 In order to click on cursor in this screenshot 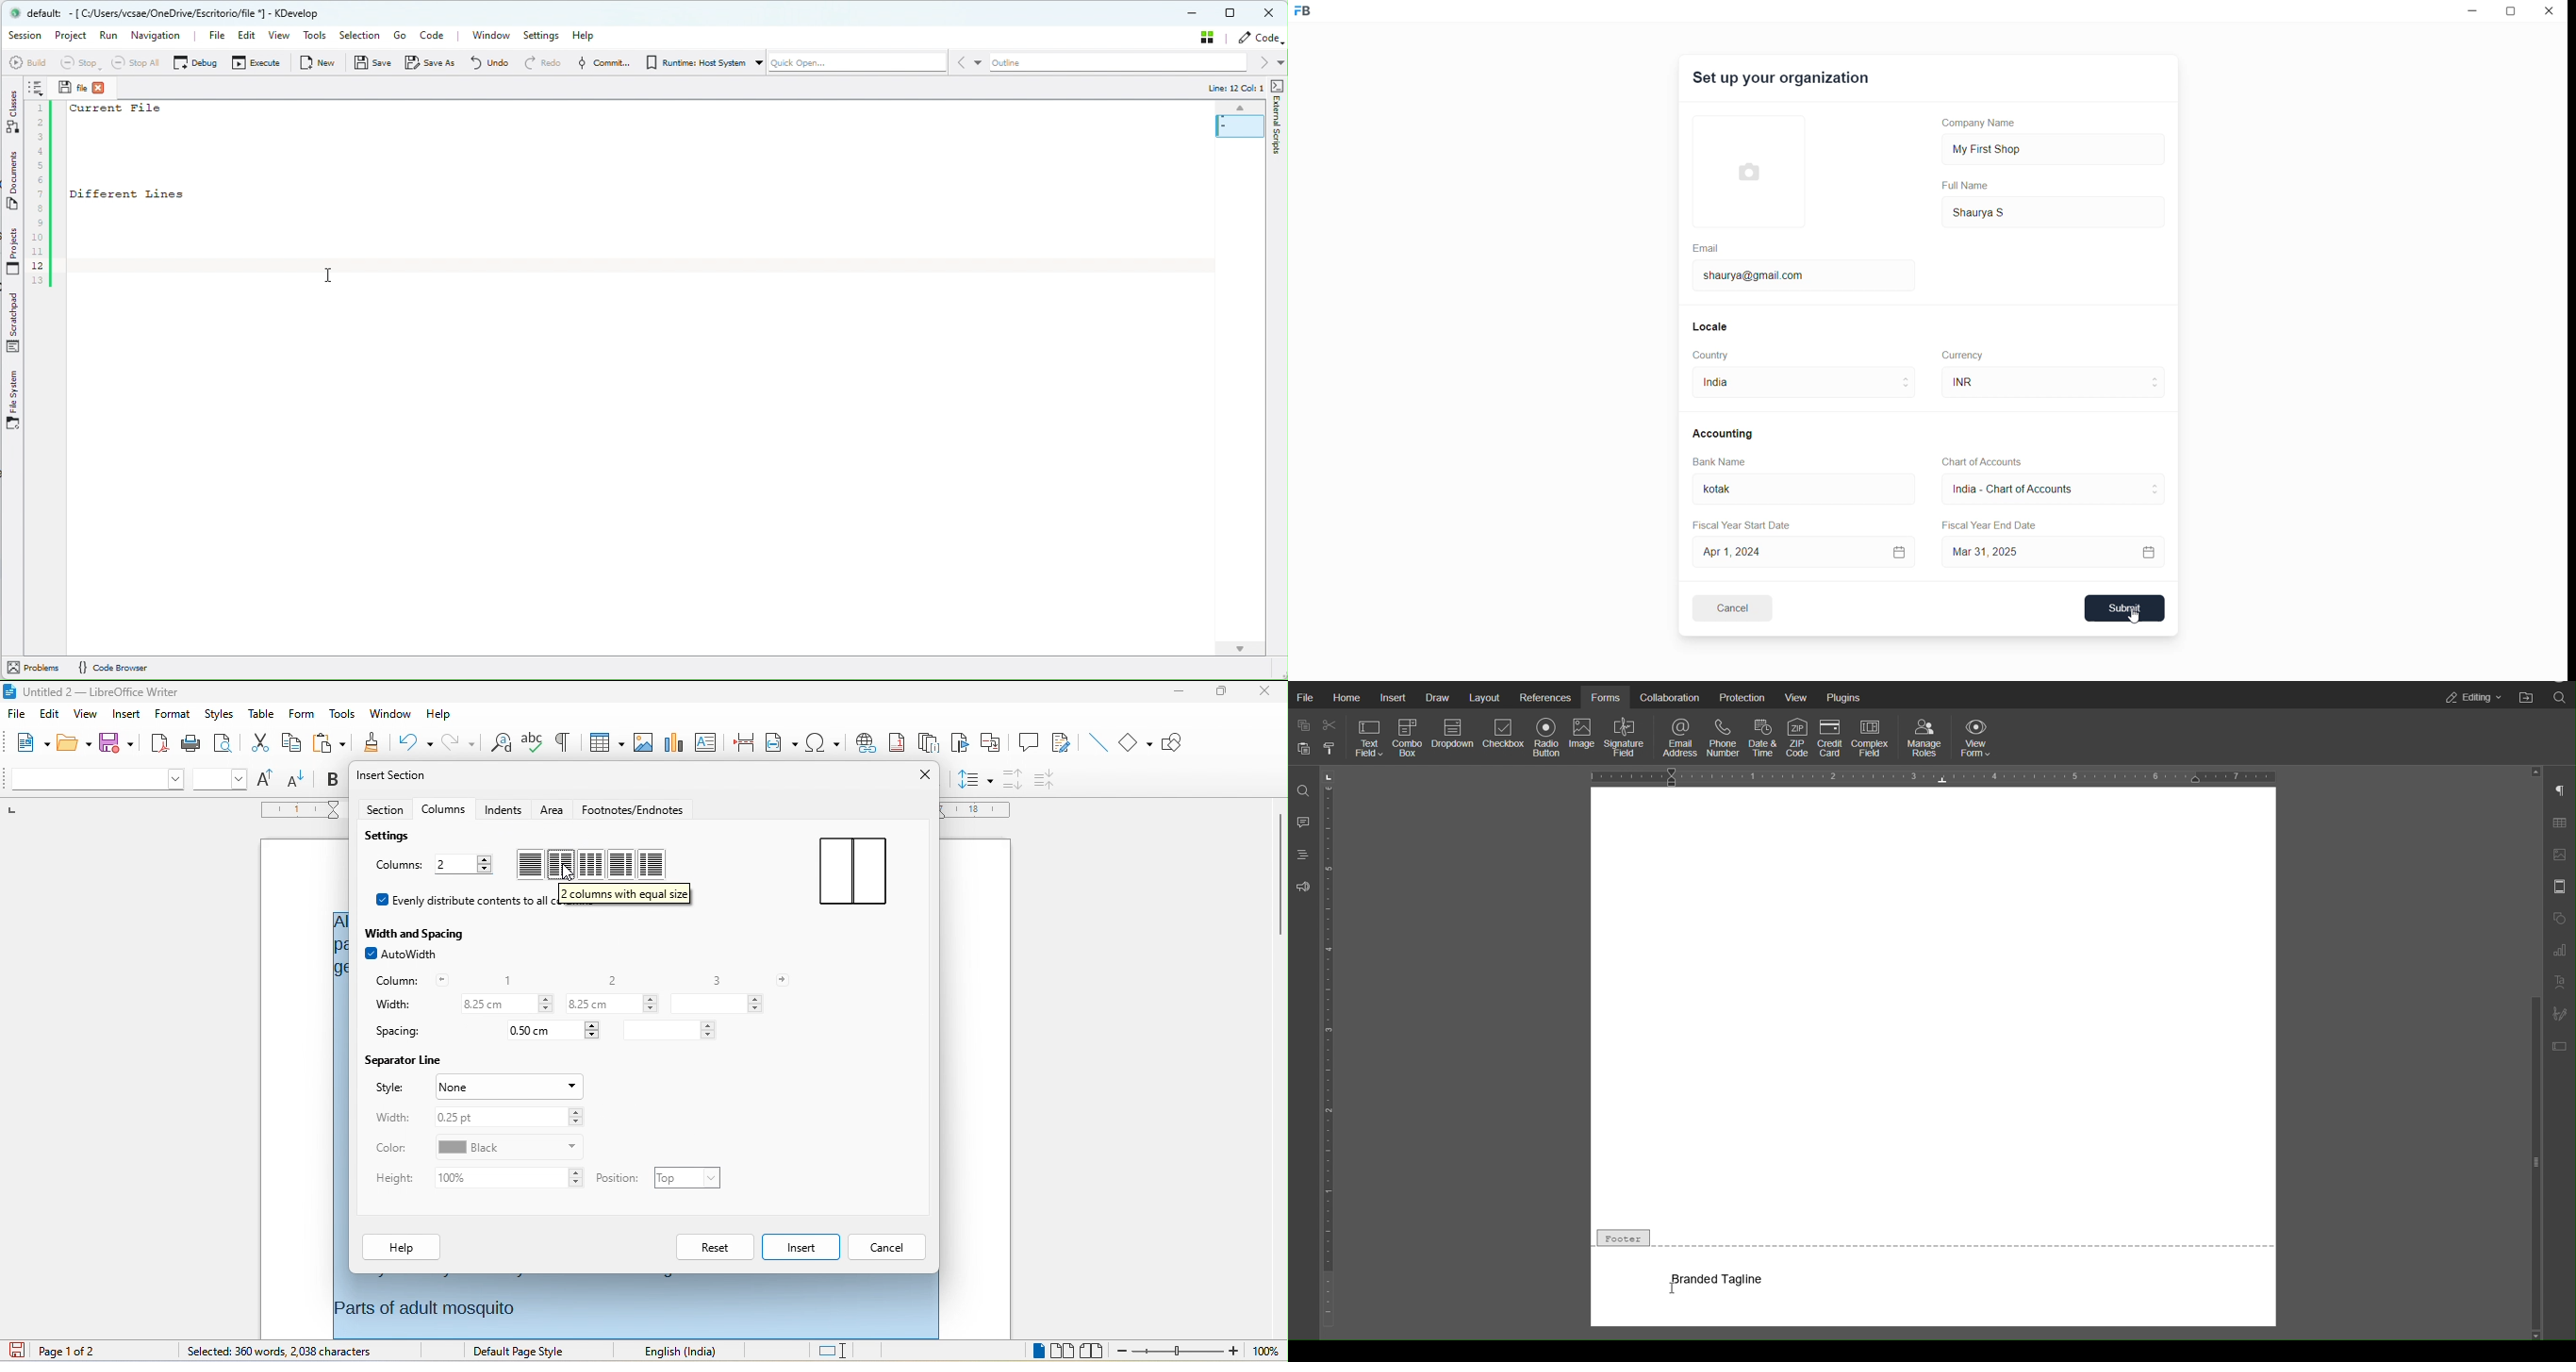, I will do `click(568, 873)`.